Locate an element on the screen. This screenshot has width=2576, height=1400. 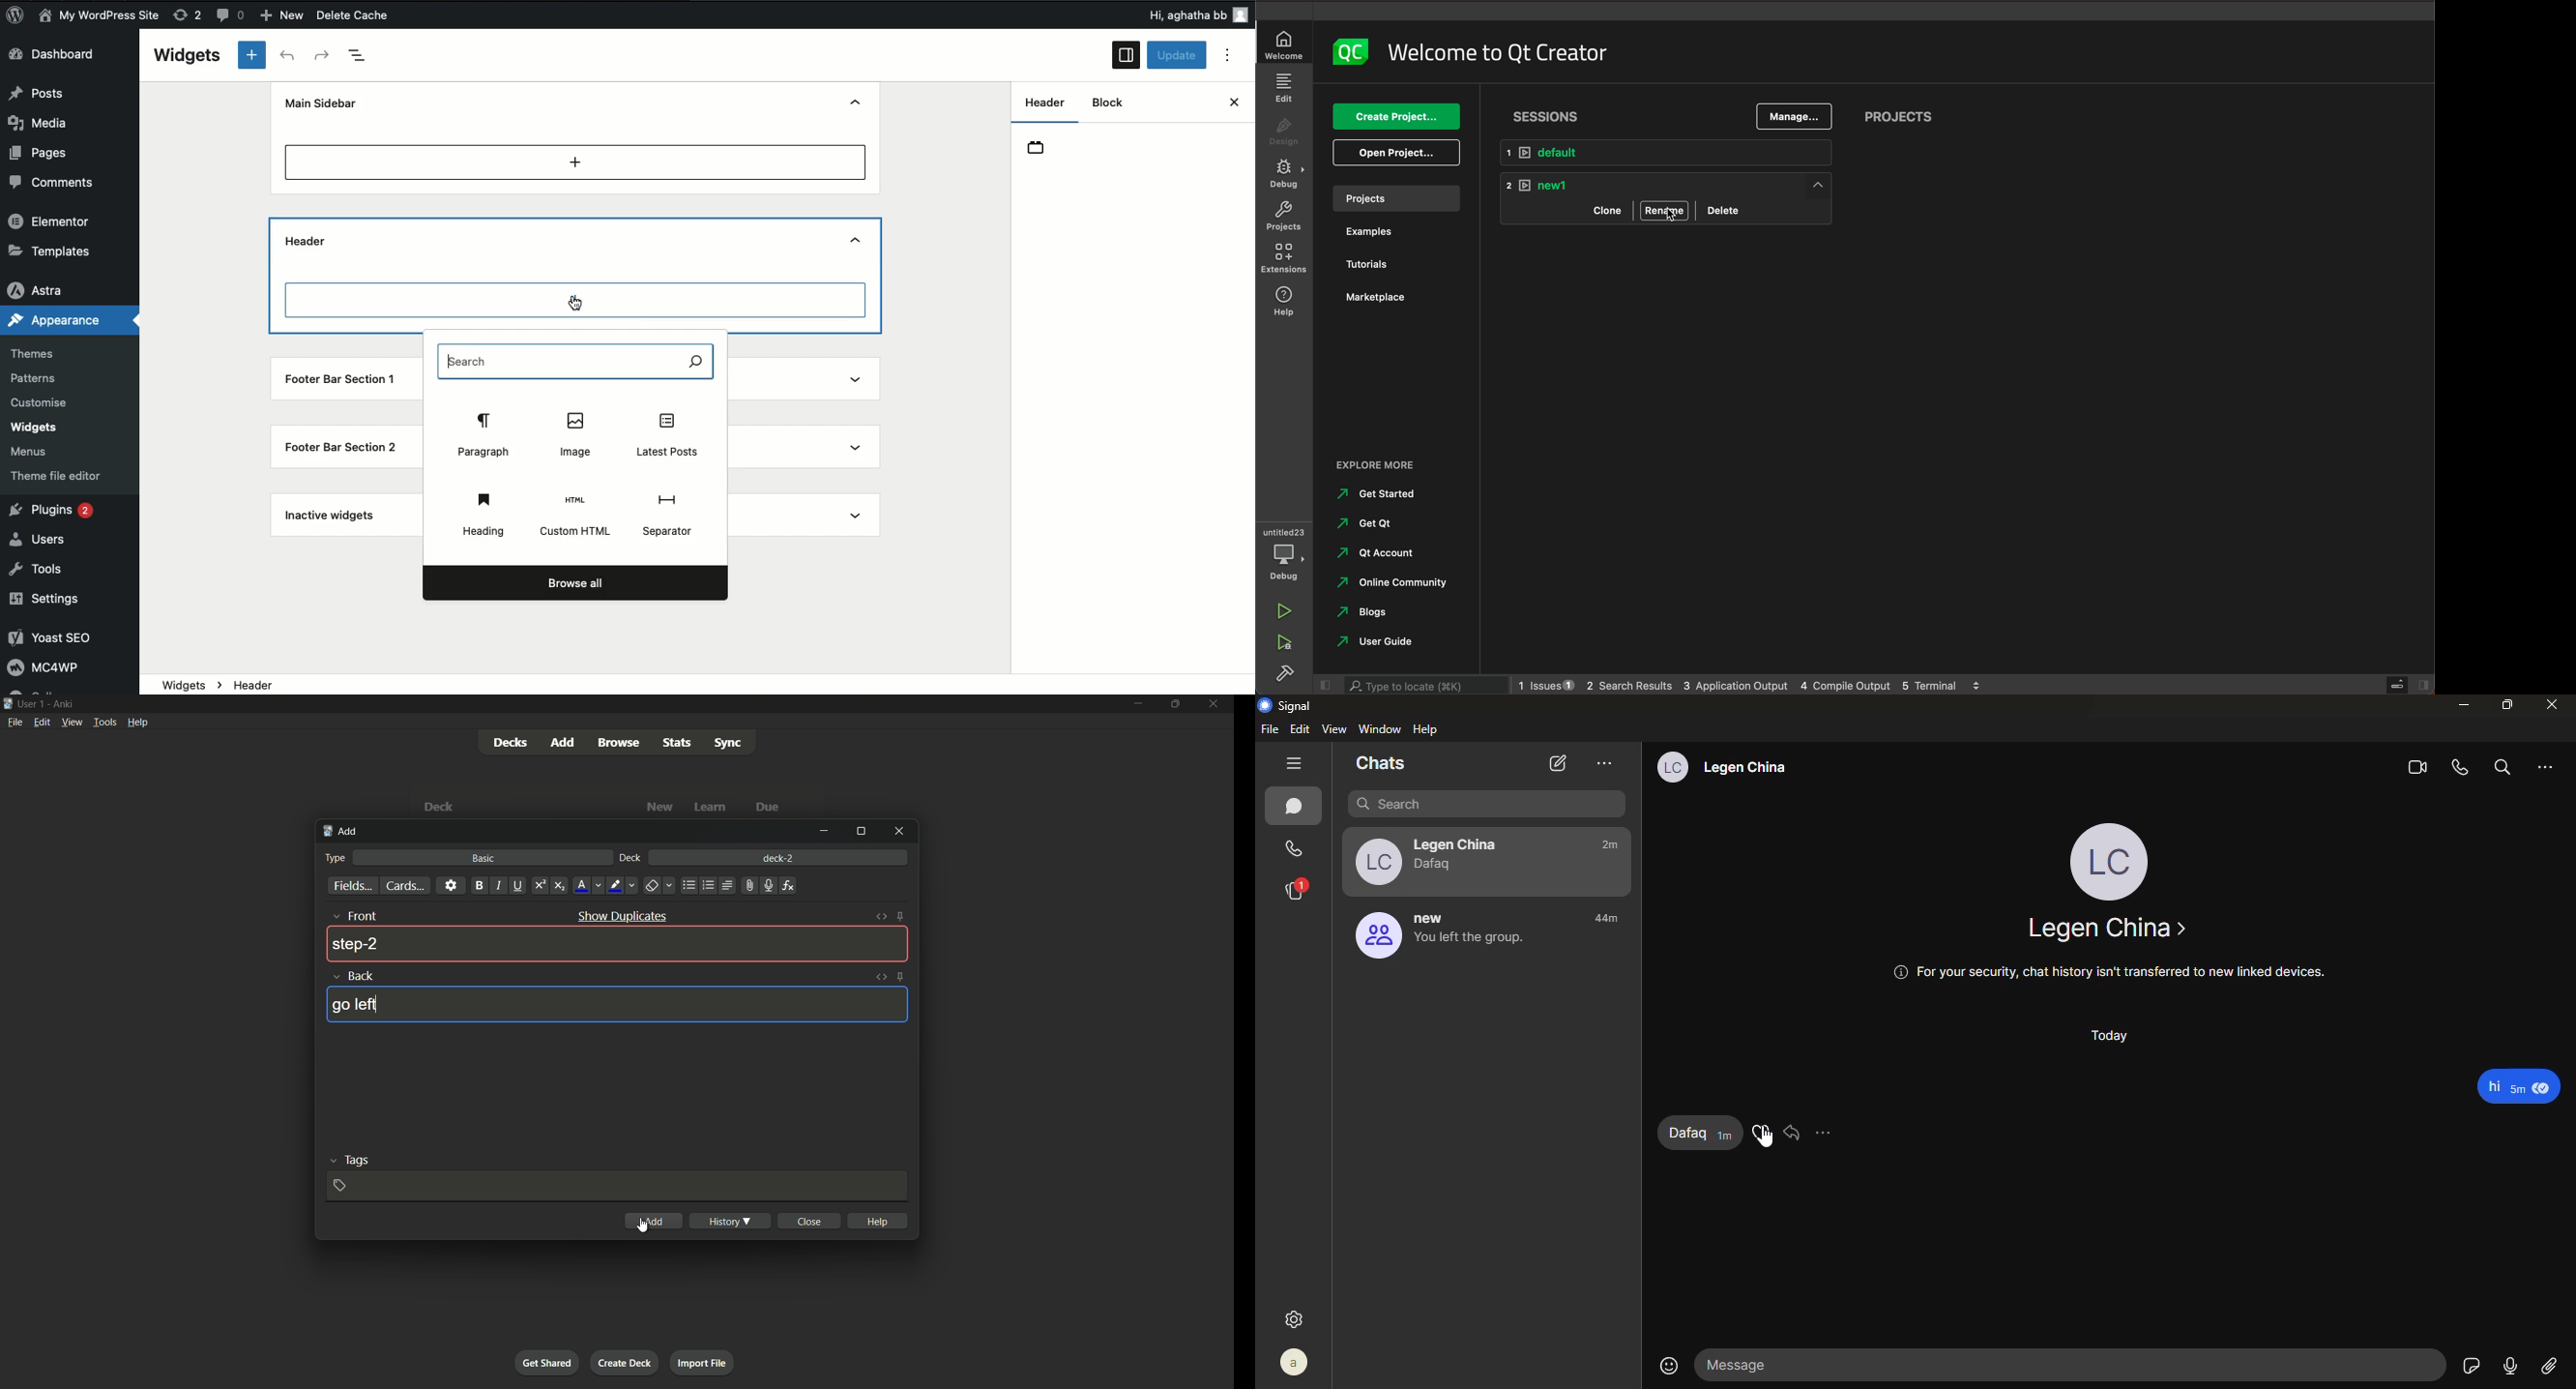
due is located at coordinates (766, 808).